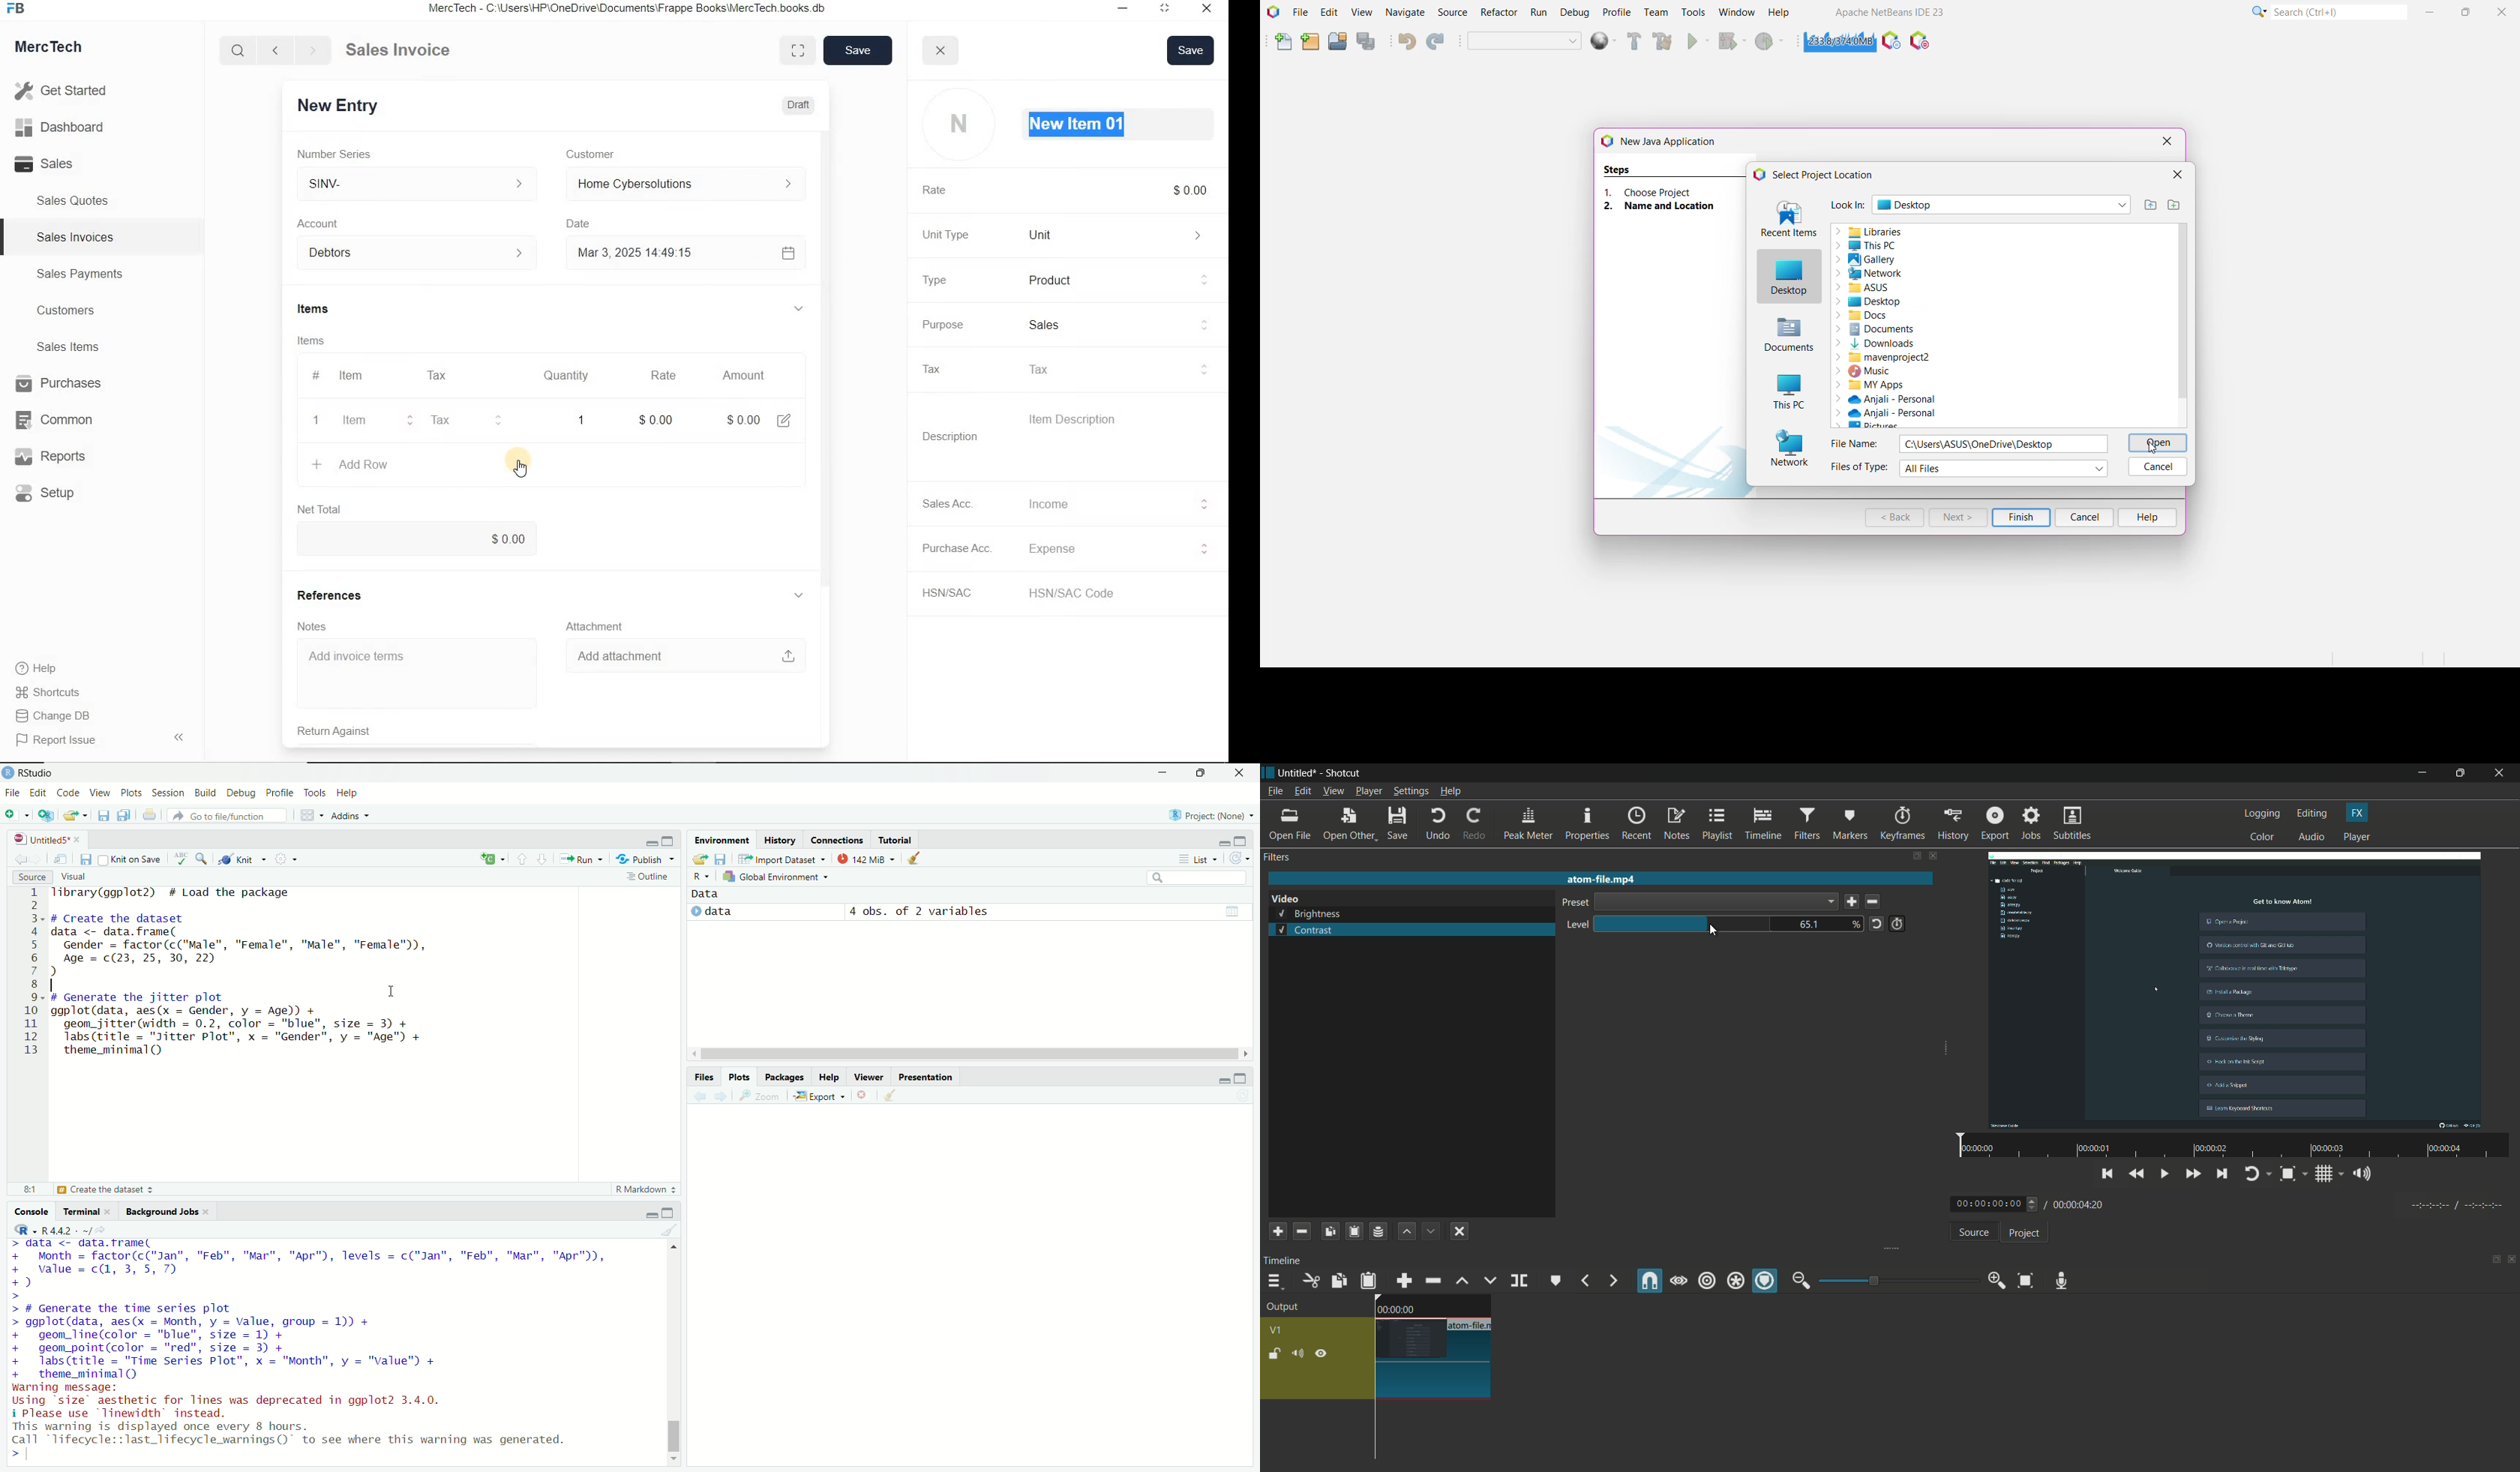 This screenshot has width=2520, height=1484. Describe the element at coordinates (1123, 10) in the screenshot. I see `Minimize` at that location.